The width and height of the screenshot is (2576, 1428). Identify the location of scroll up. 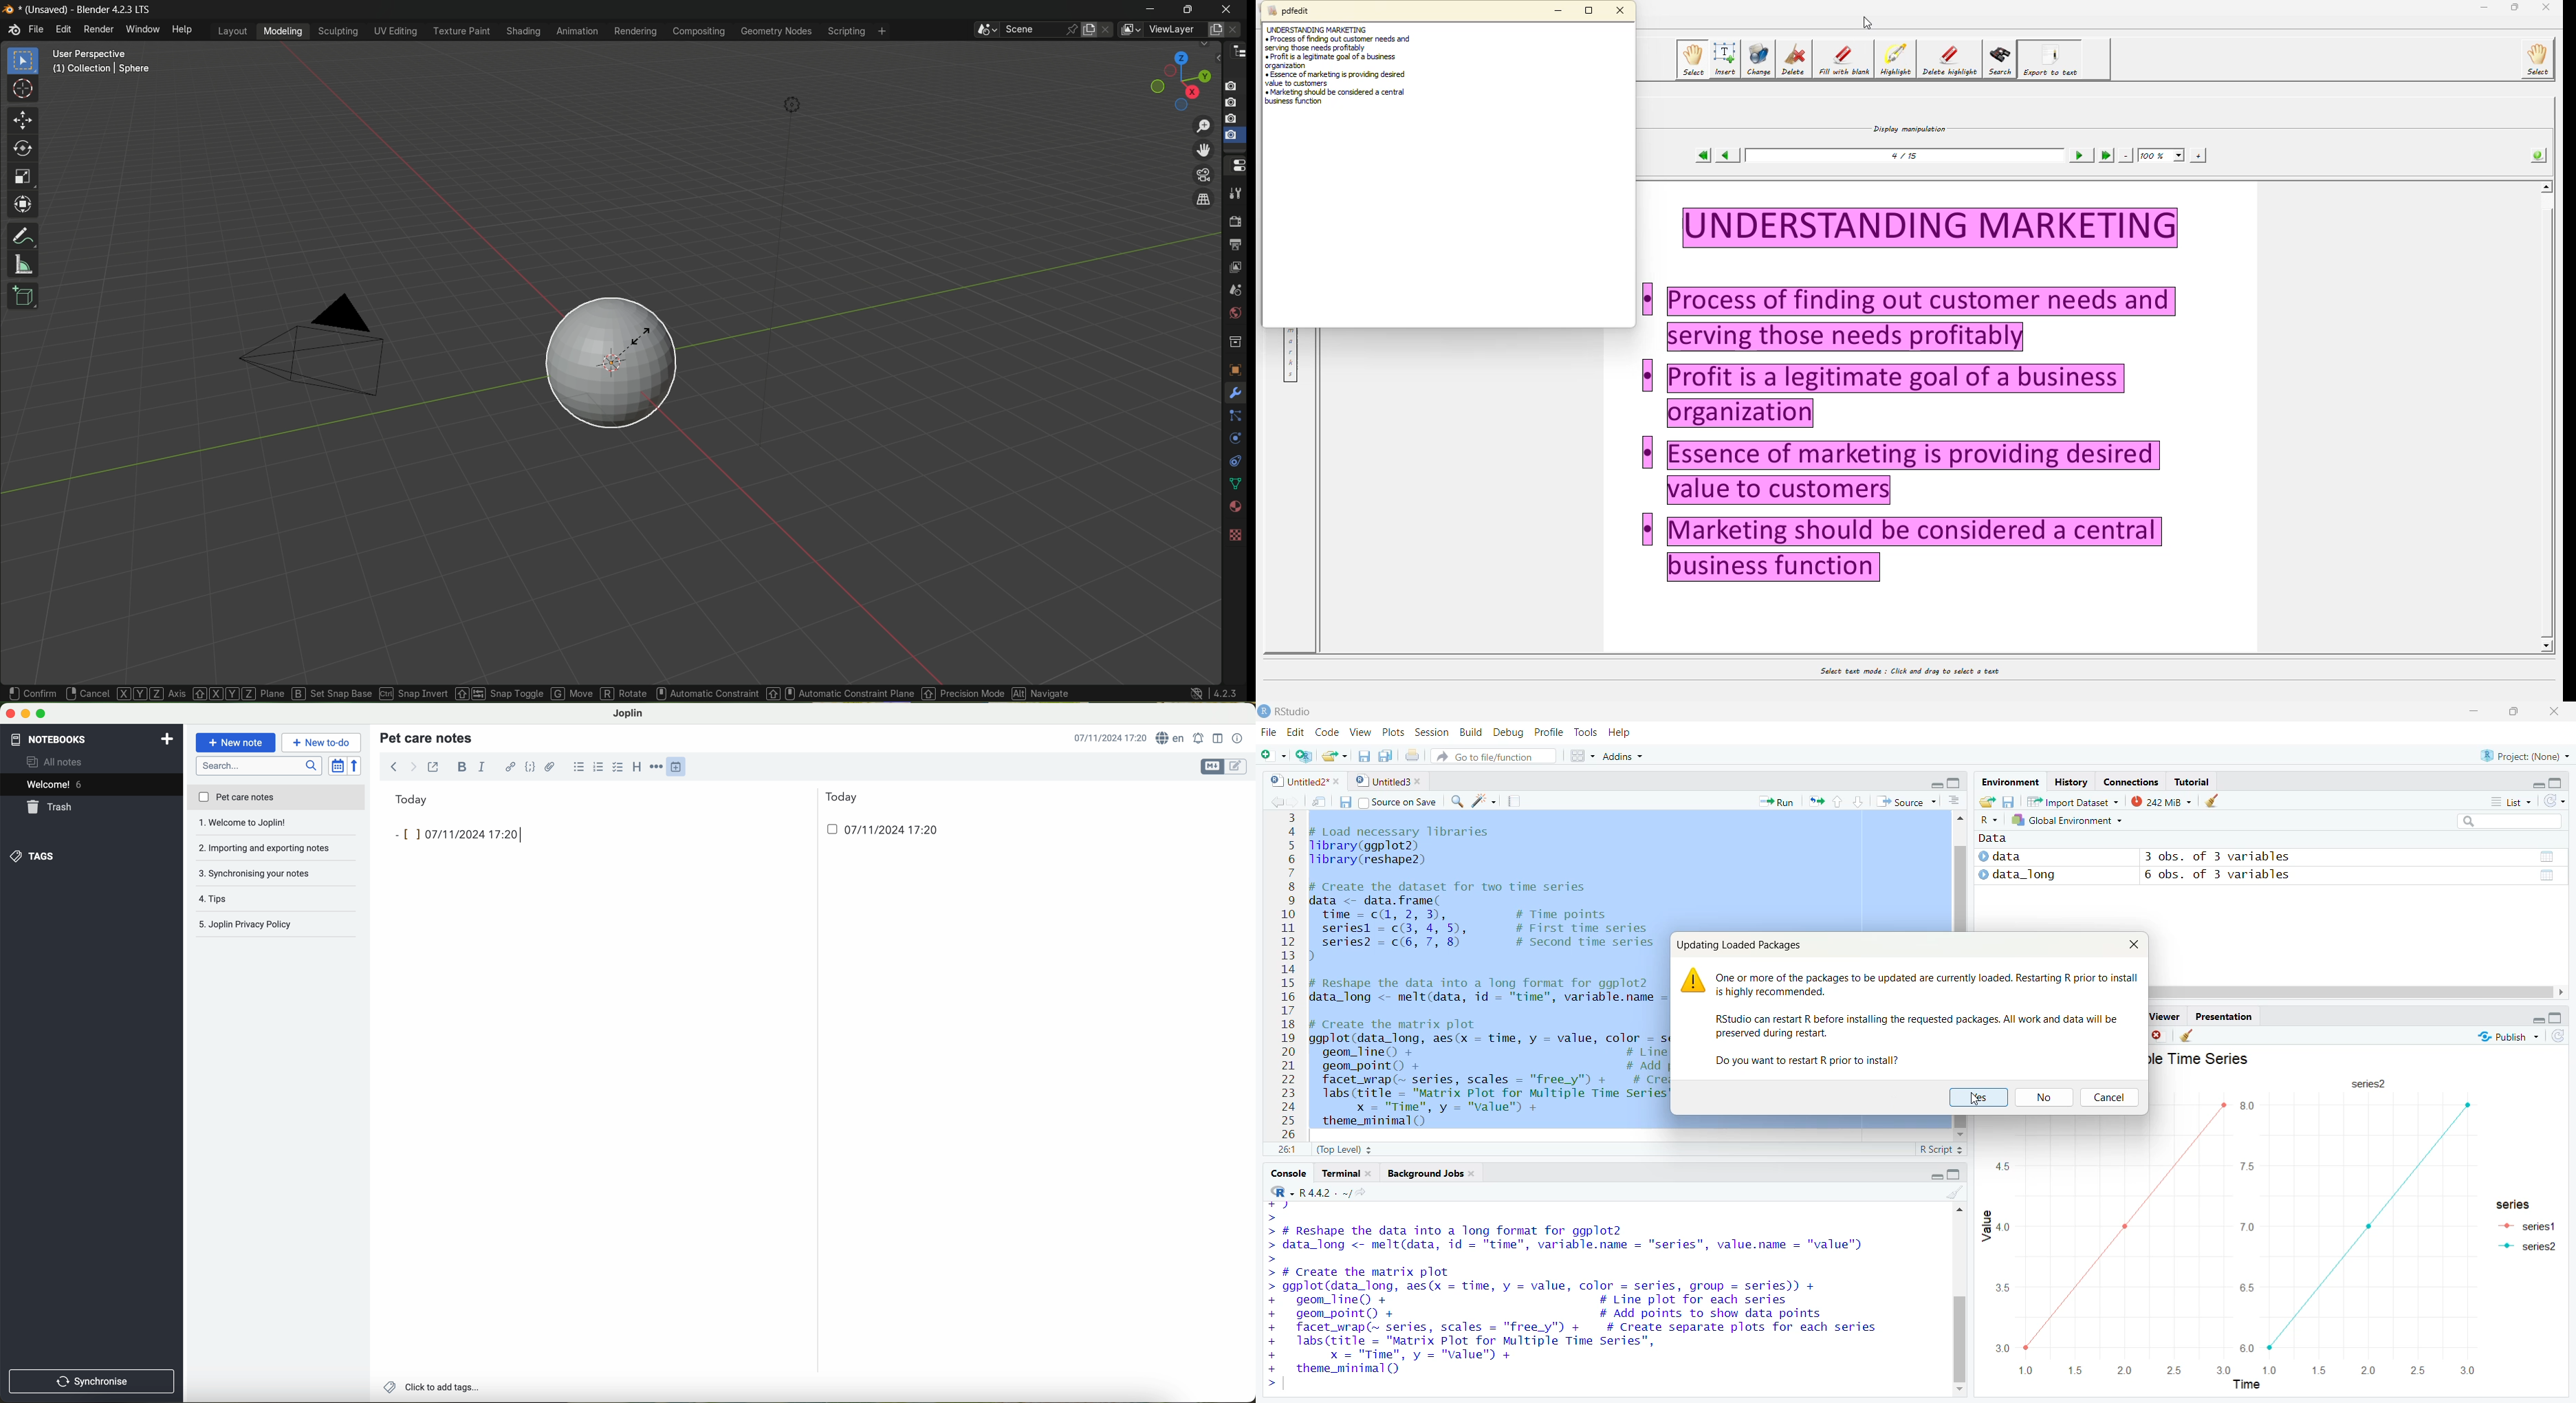
(1959, 821).